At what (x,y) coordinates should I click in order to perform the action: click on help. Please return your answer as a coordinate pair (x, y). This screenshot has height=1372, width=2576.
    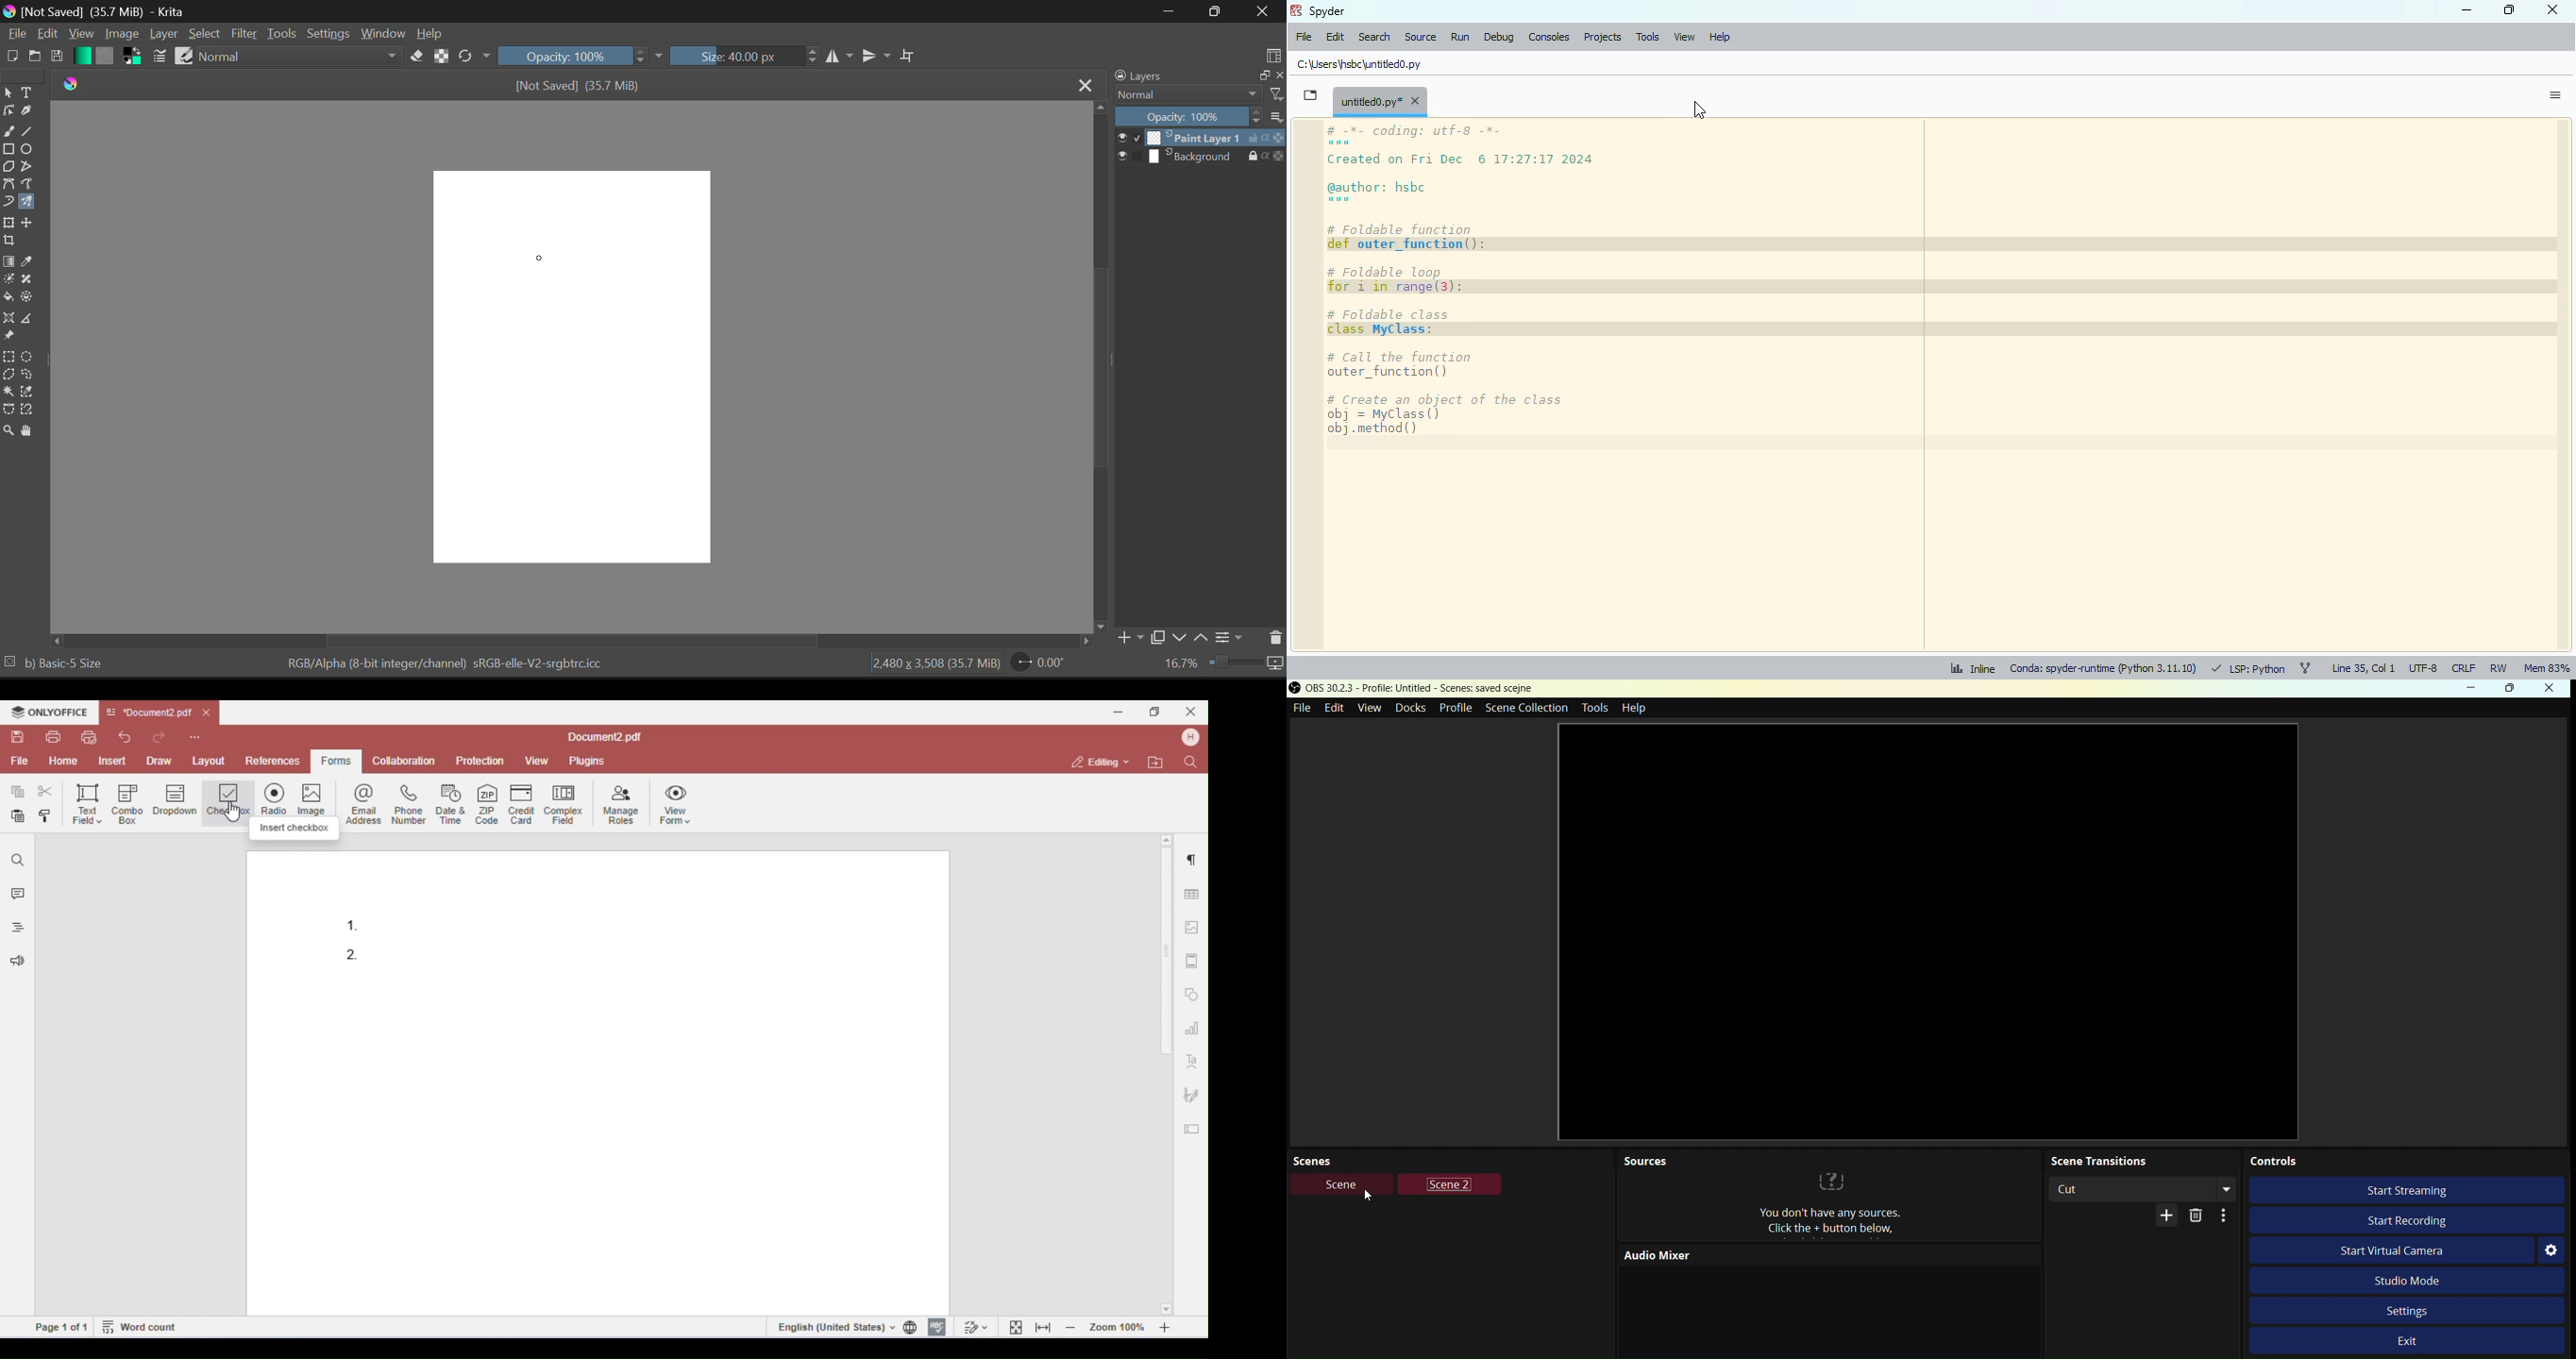
    Looking at the image, I should click on (1719, 38).